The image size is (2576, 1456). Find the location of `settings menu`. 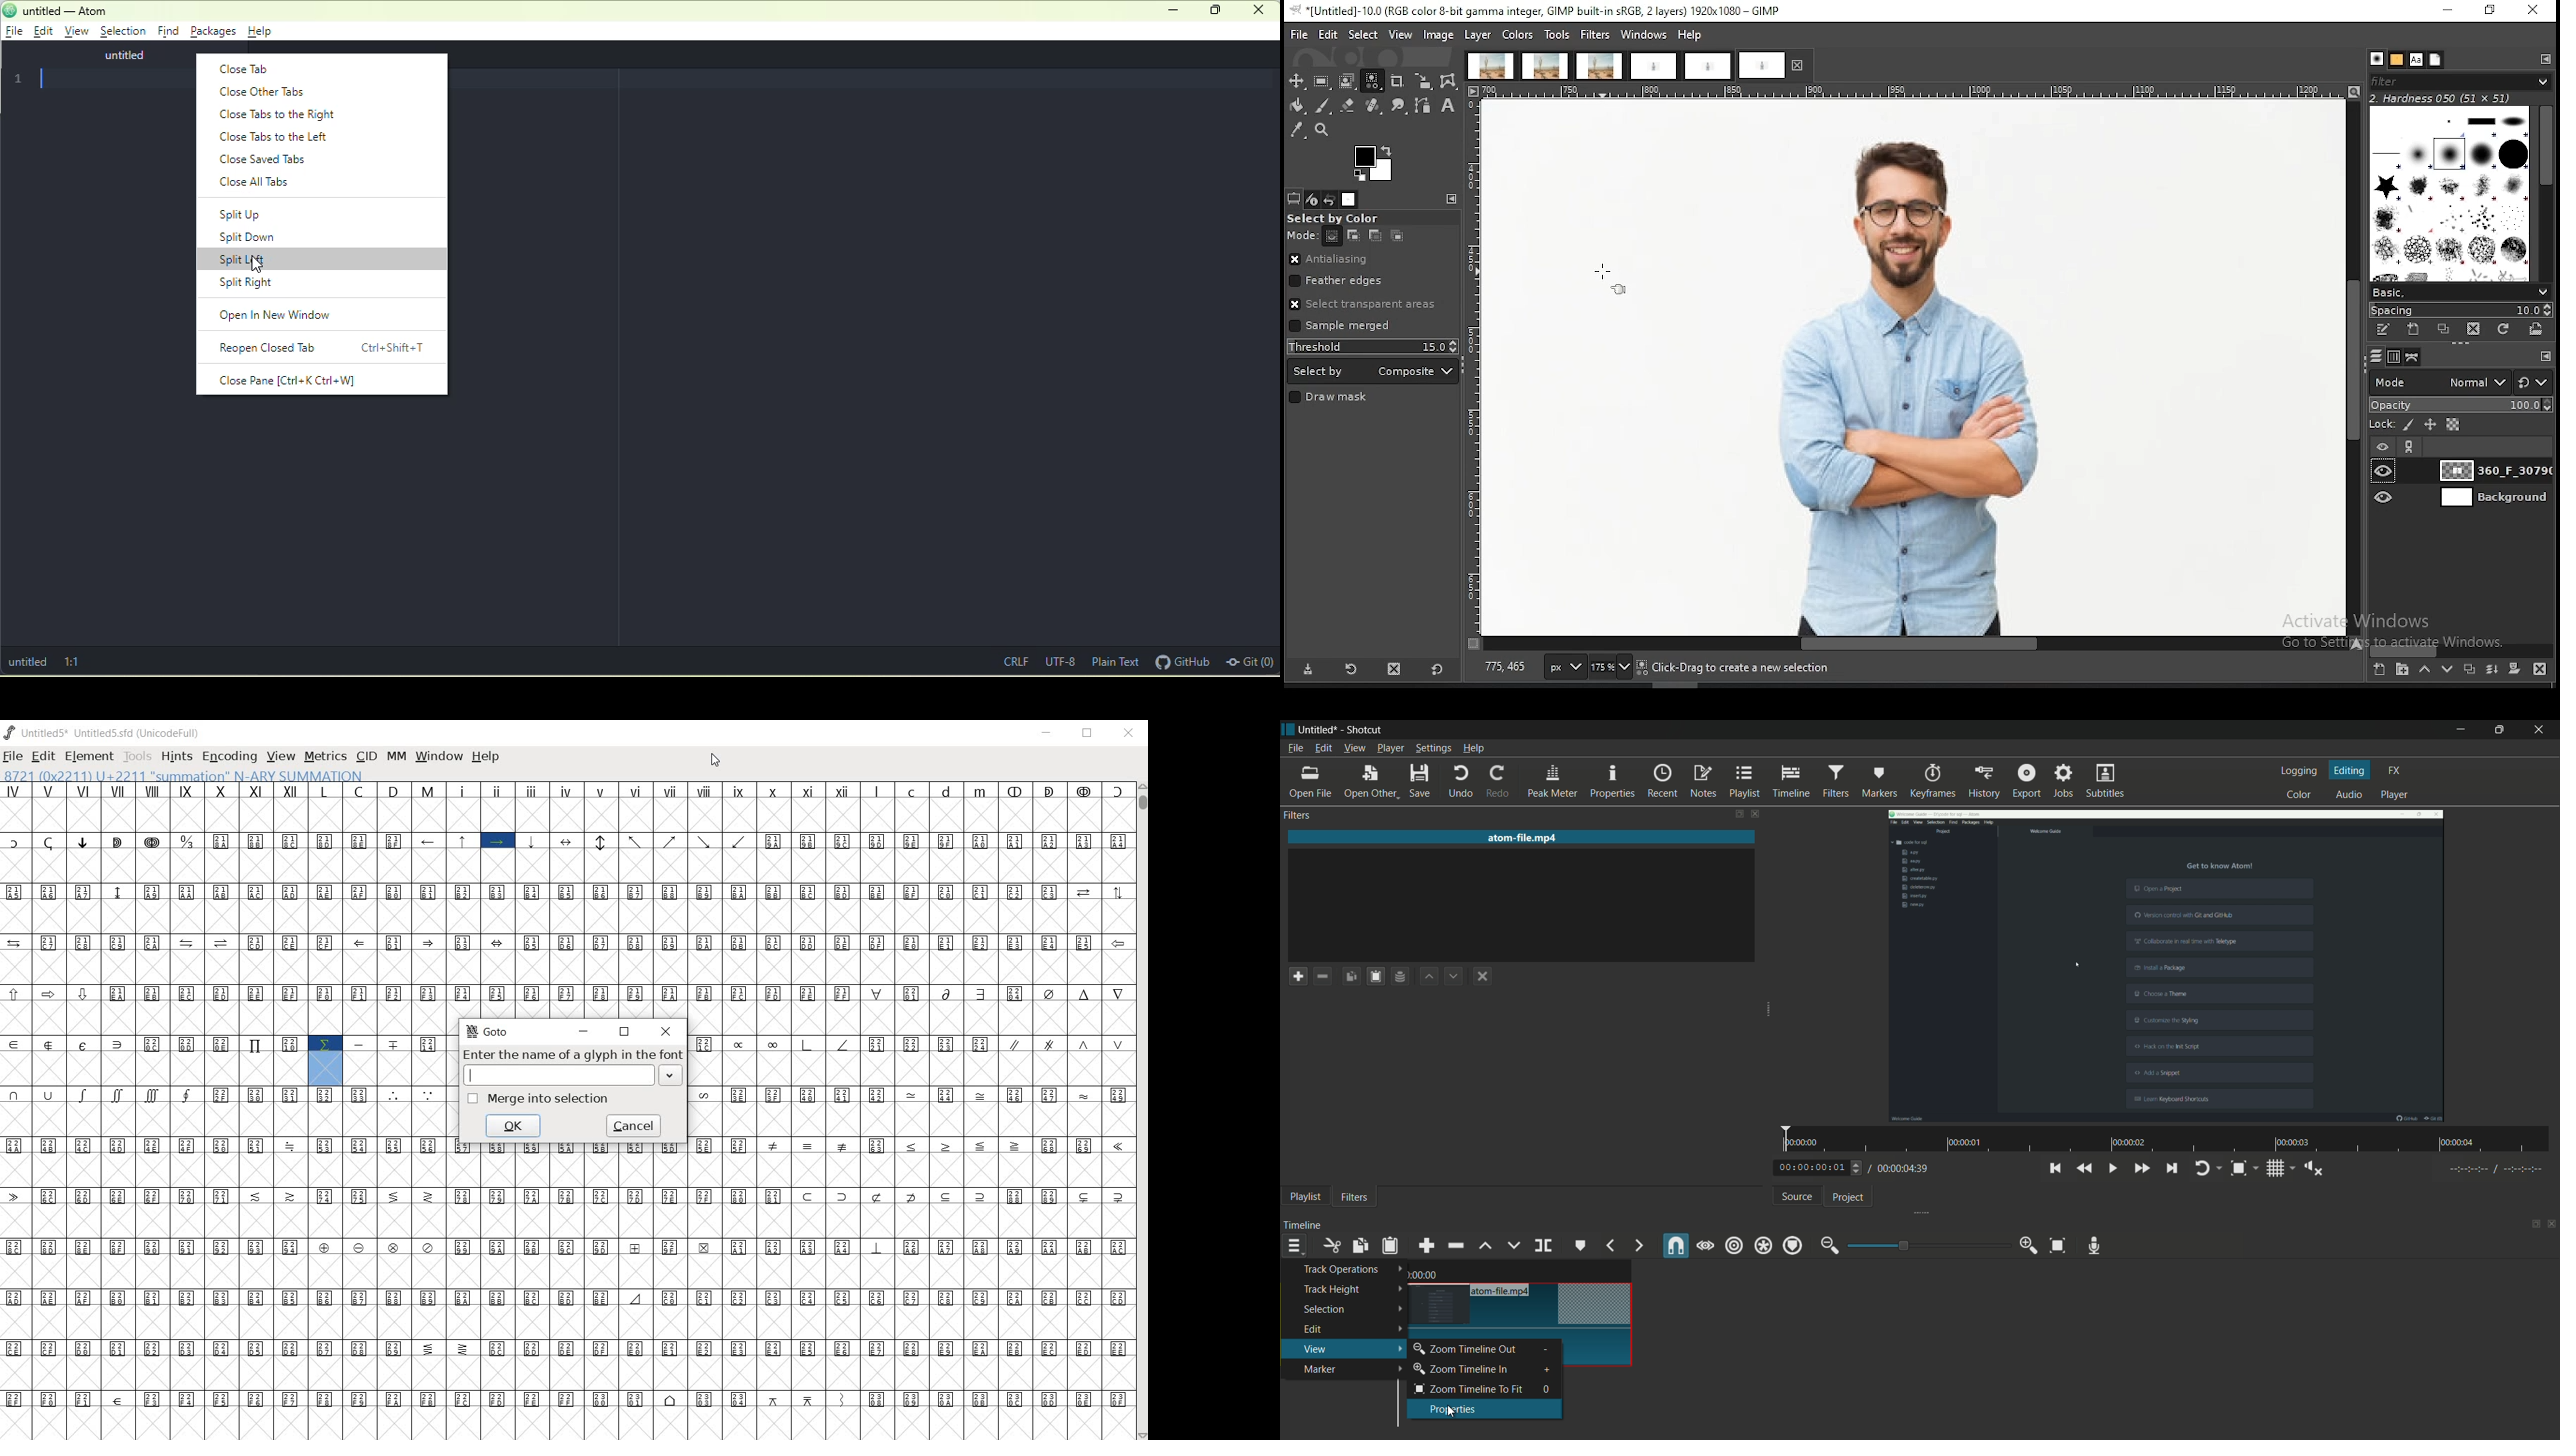

settings menu is located at coordinates (1432, 749).